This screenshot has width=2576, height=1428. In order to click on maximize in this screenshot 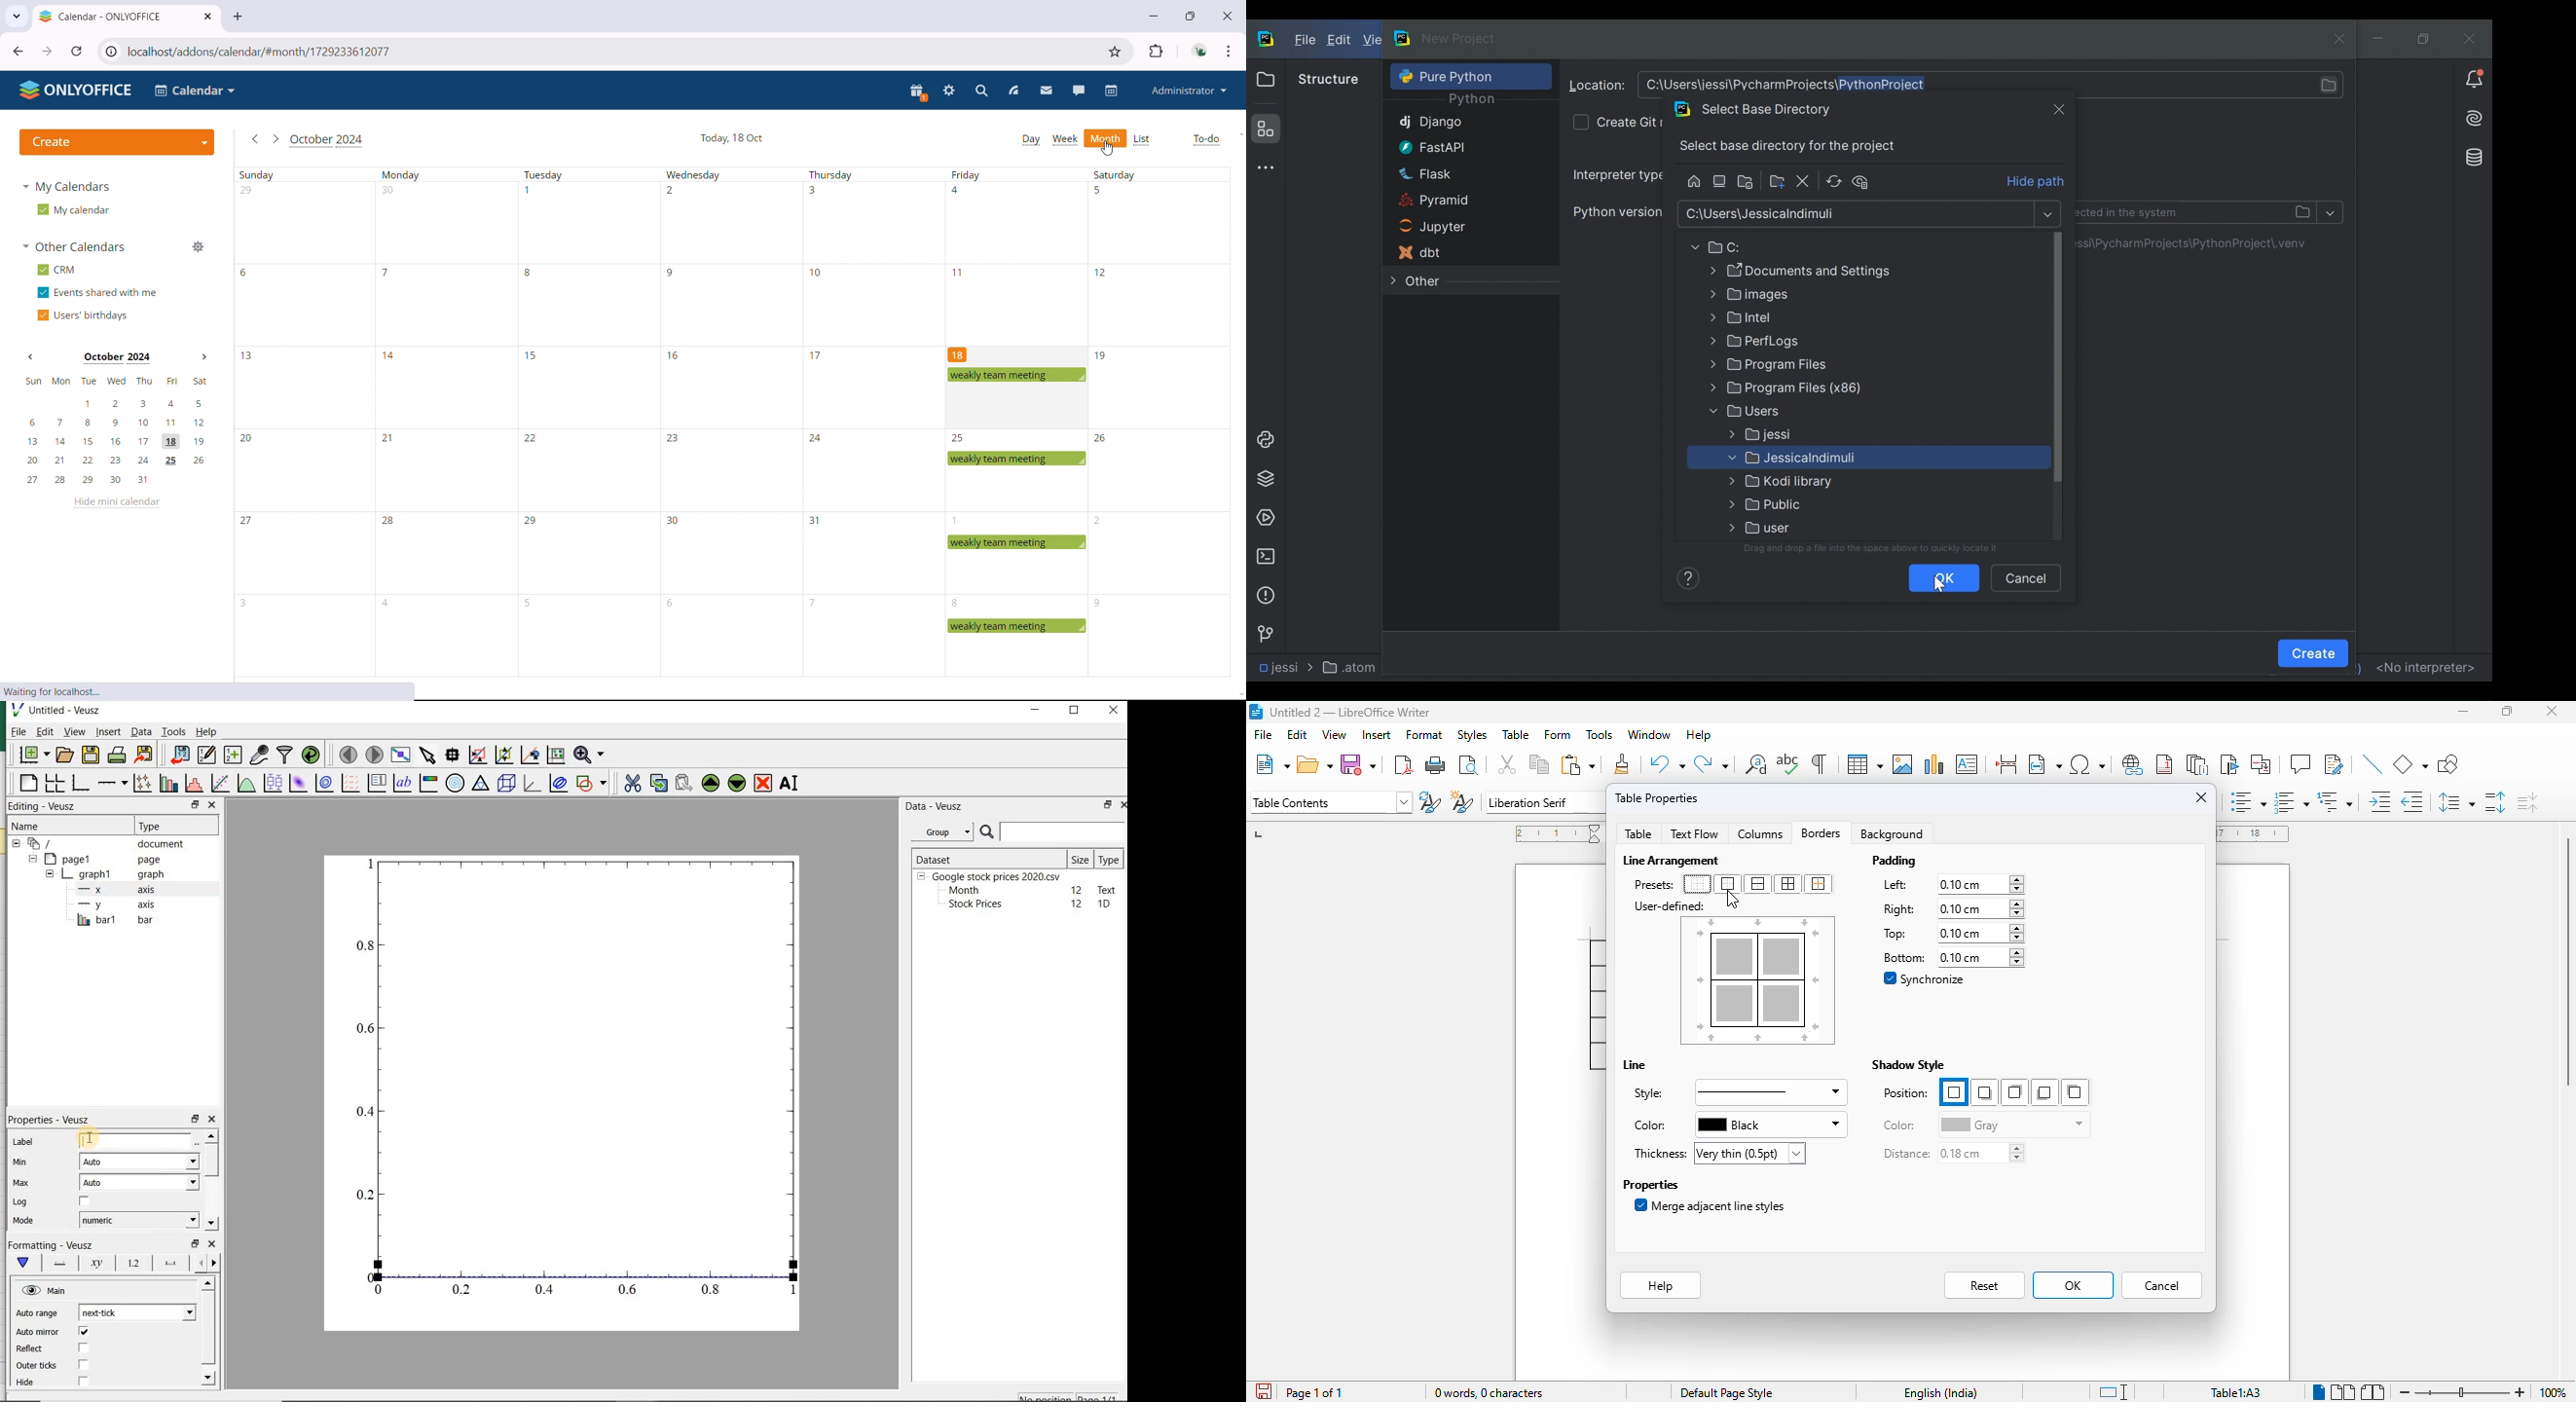, I will do `click(2509, 711)`.